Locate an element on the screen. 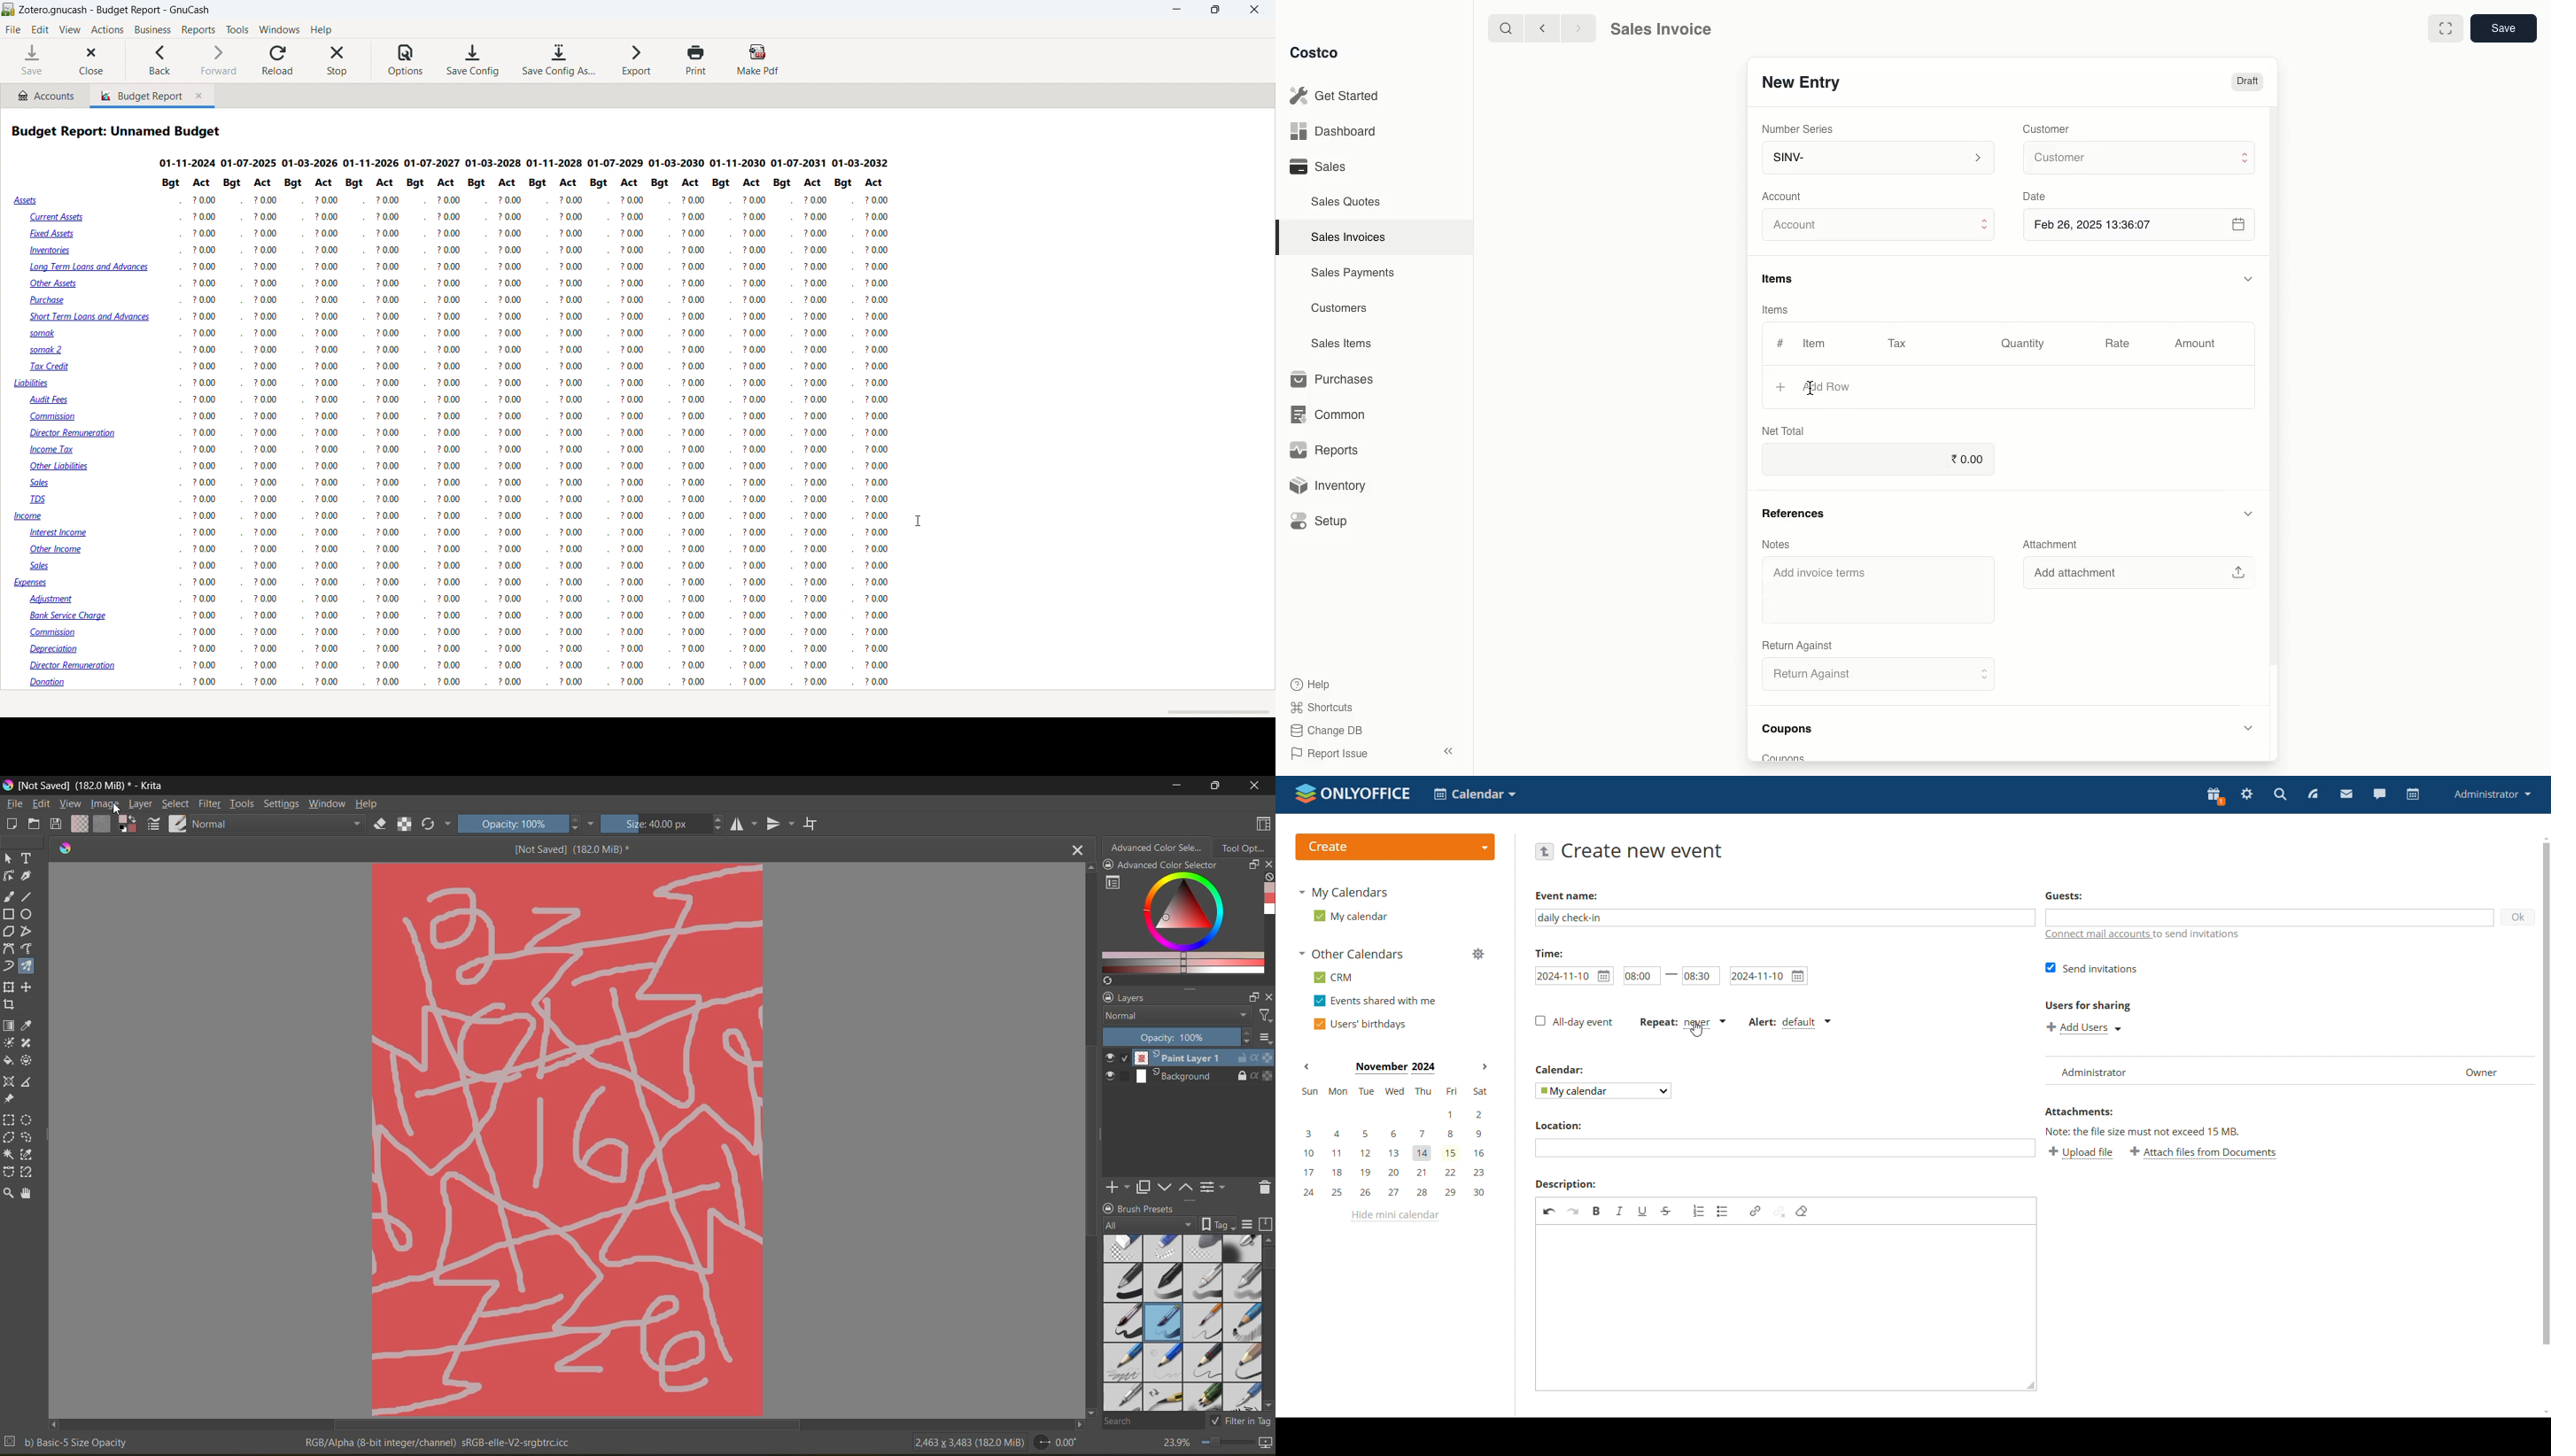 The height and width of the screenshot is (1456, 2576). file is located at coordinates (17, 804).